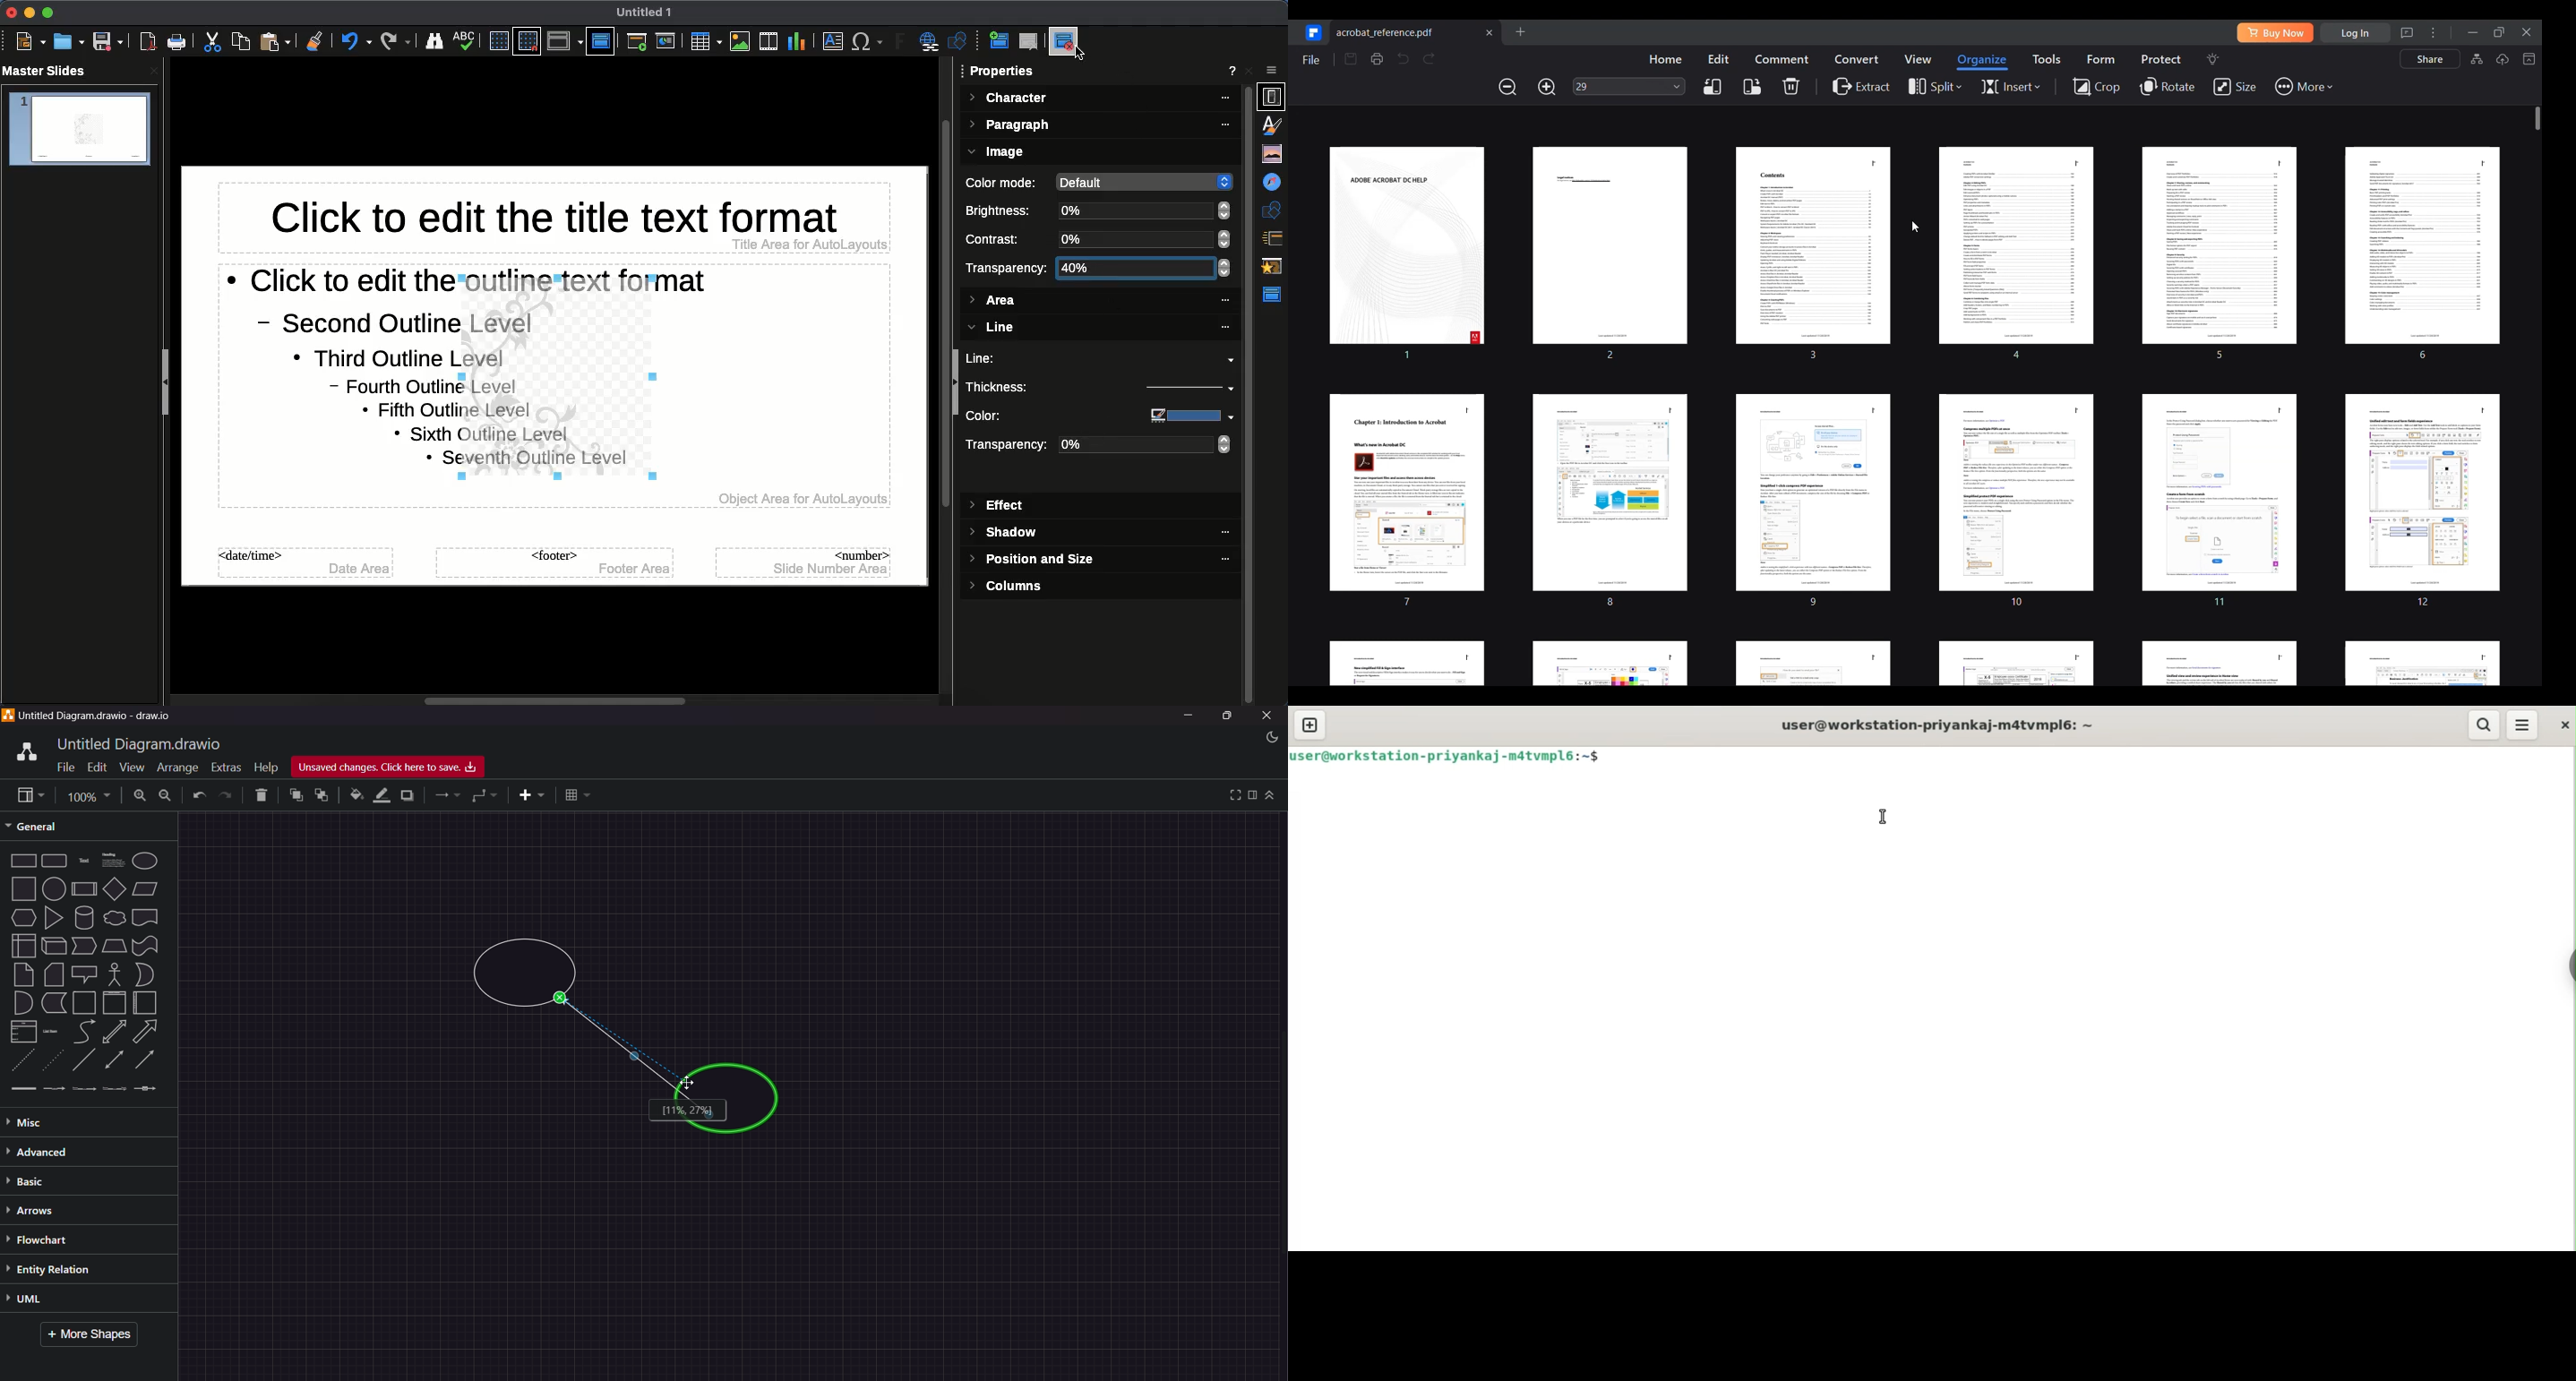  I want to click on waypoints, so click(486, 797).